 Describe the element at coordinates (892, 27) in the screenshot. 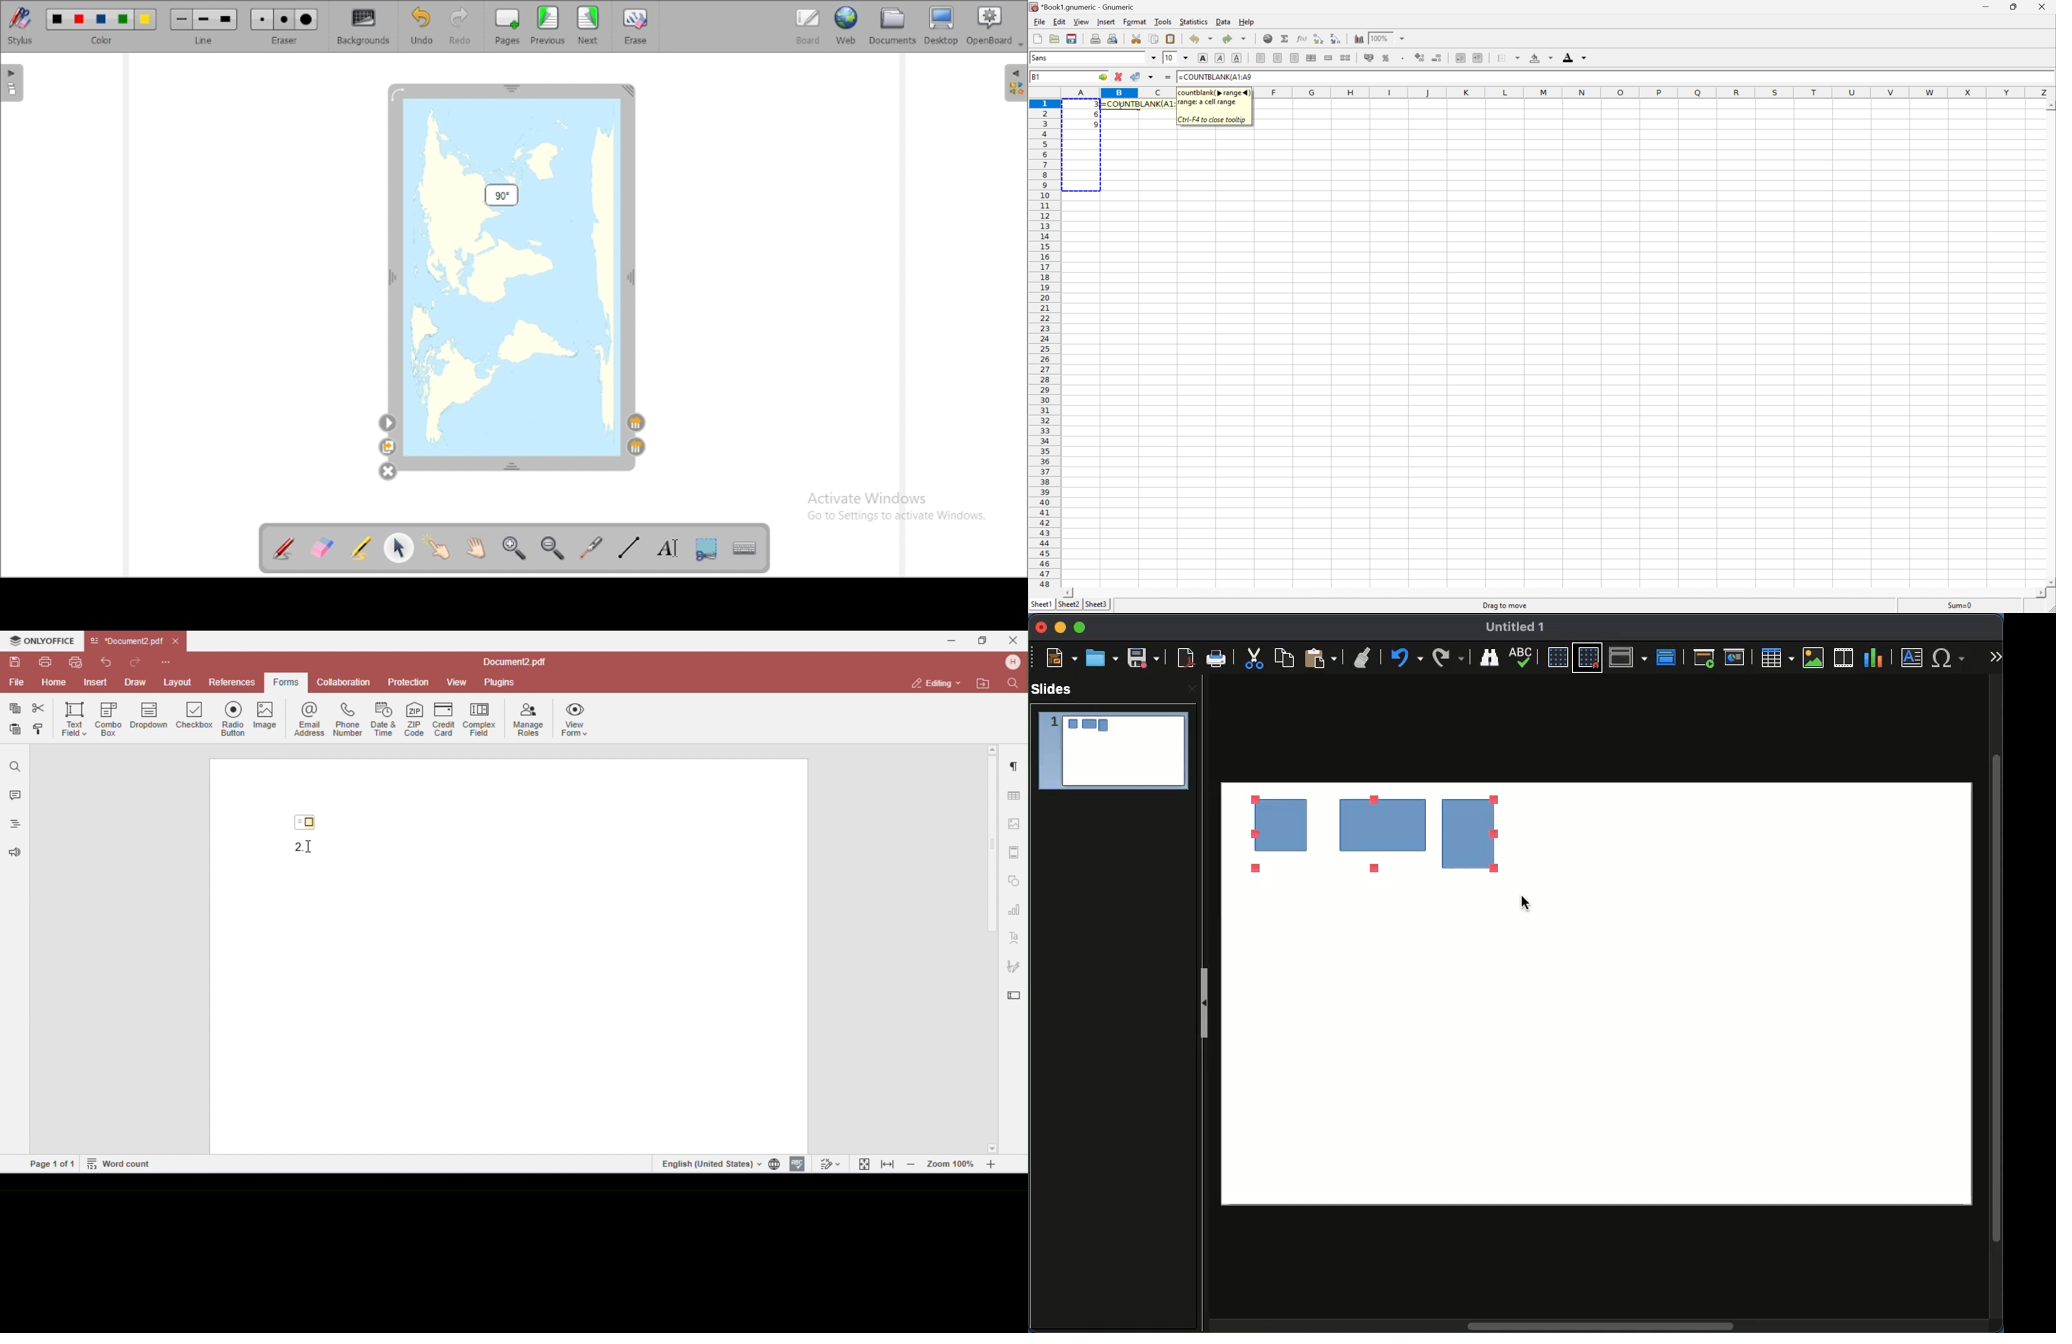

I see `documents` at that location.